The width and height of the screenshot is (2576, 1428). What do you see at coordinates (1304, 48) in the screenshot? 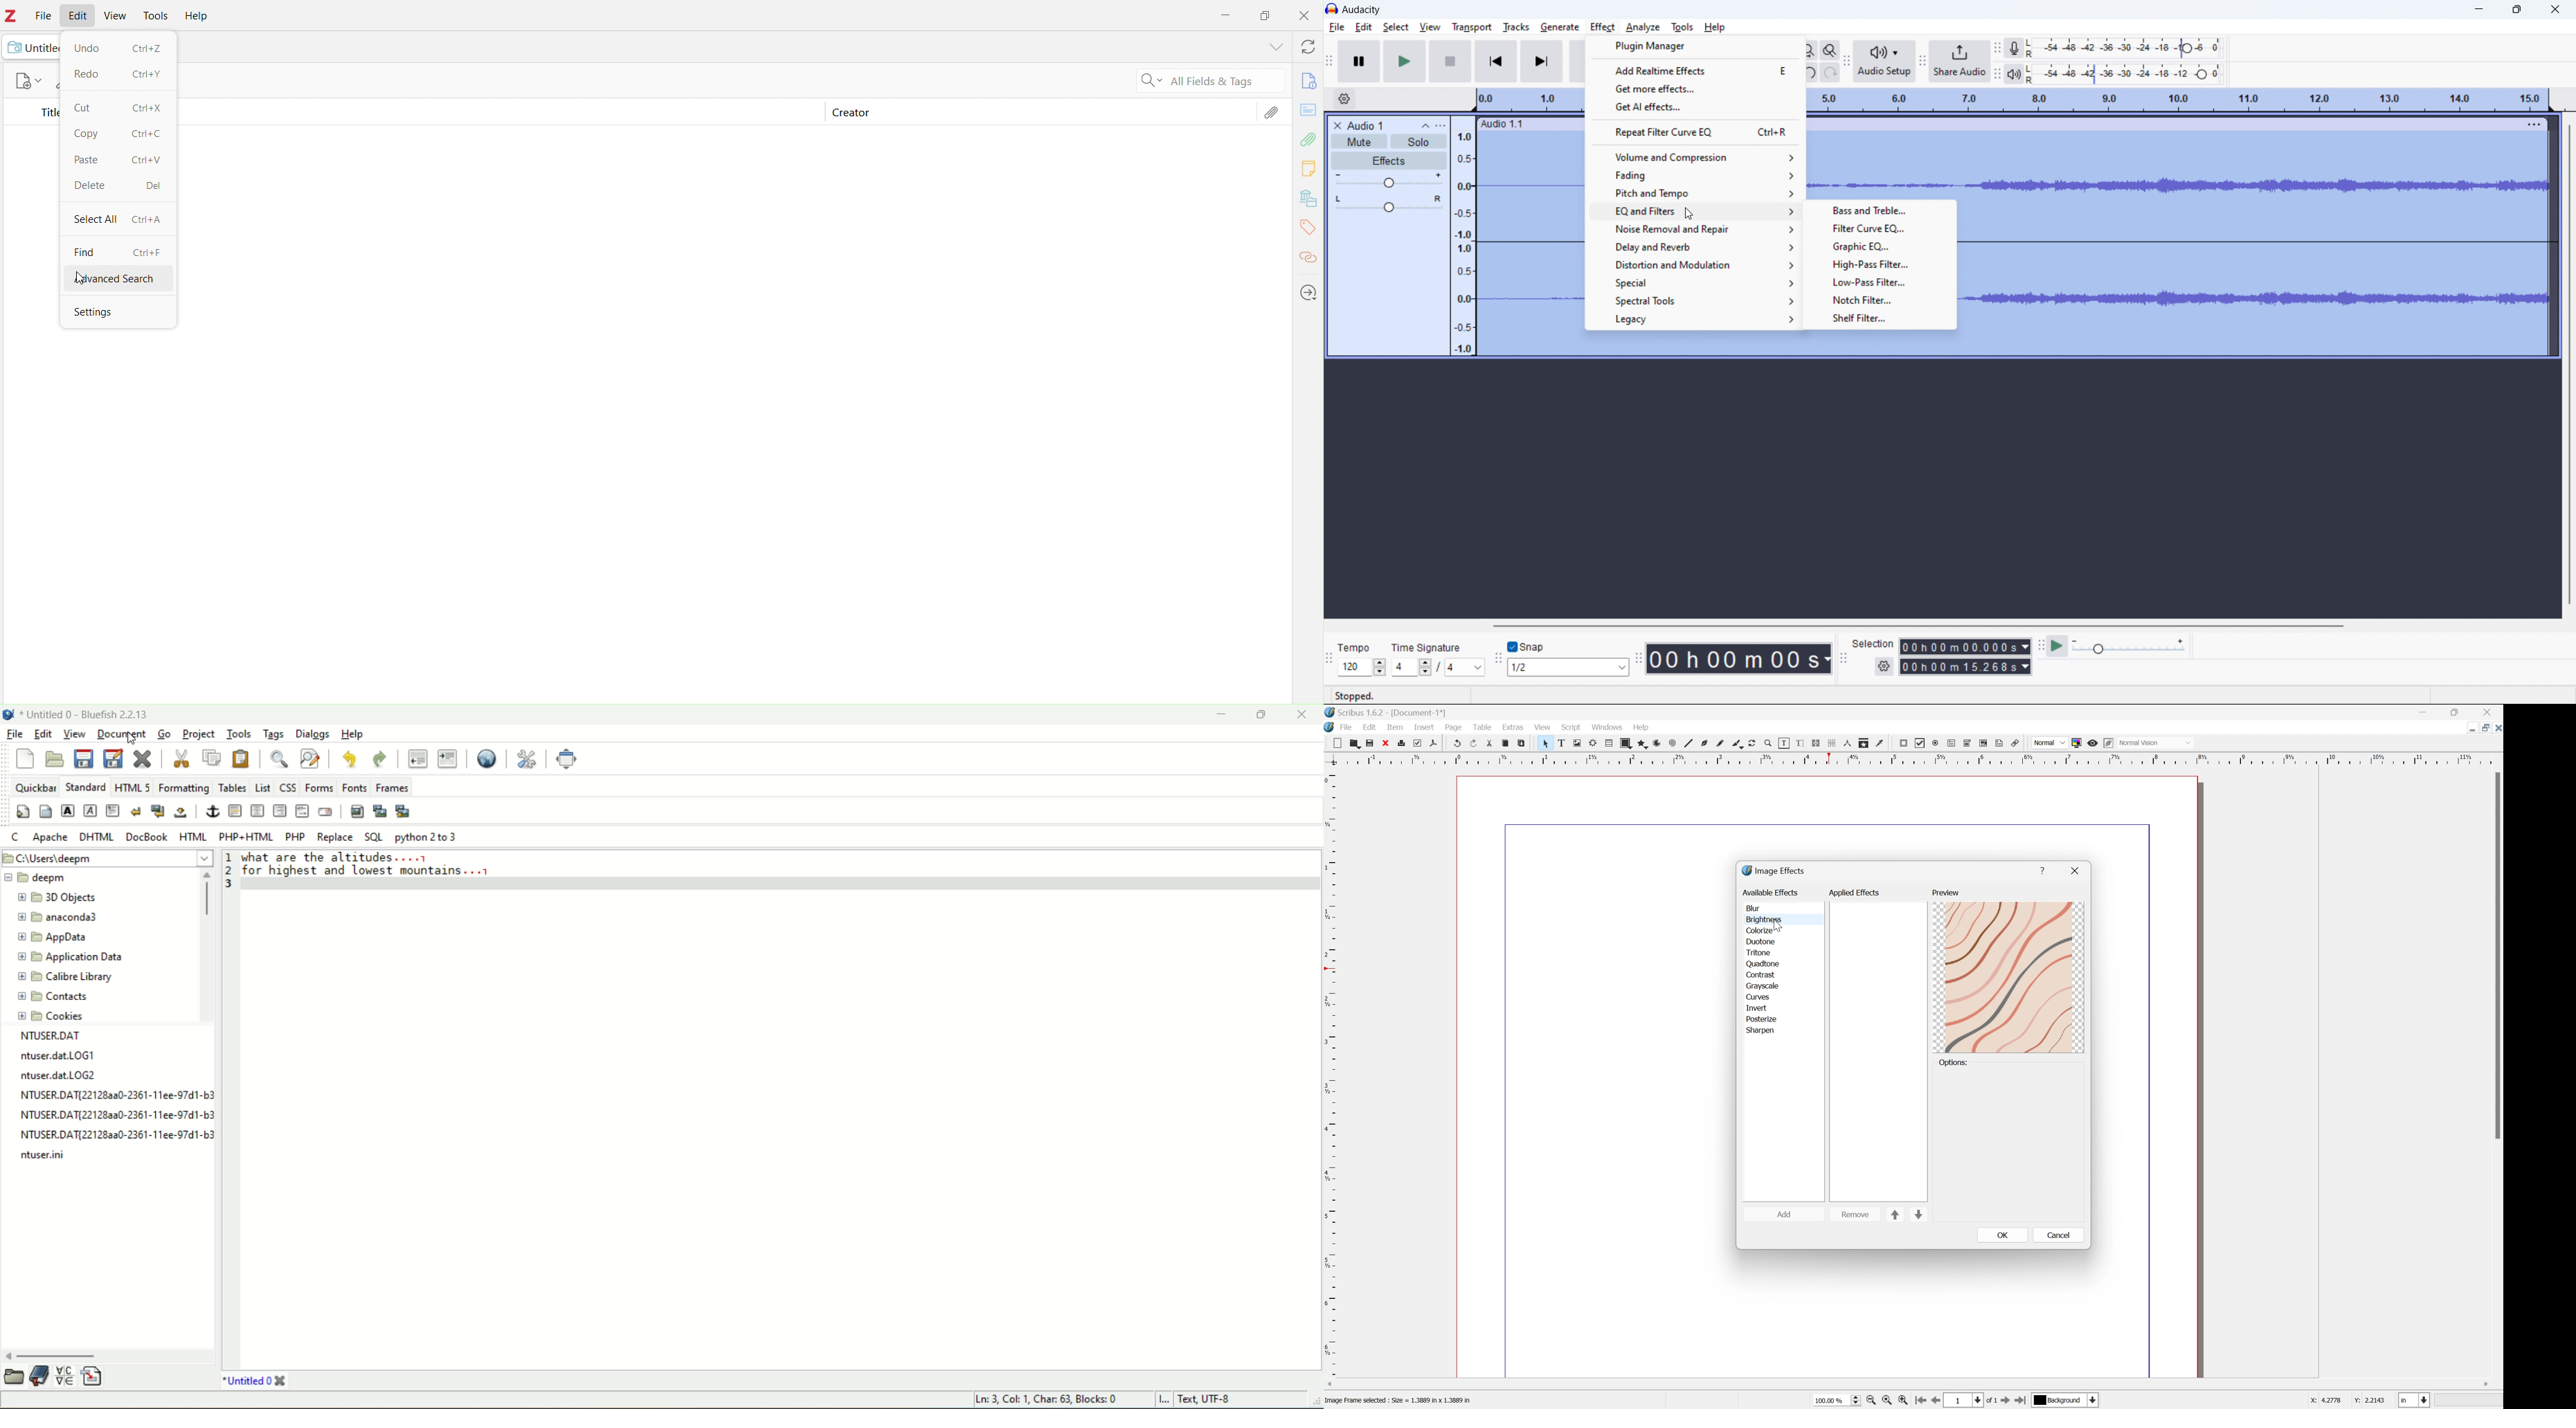
I see `Refresh` at bounding box center [1304, 48].